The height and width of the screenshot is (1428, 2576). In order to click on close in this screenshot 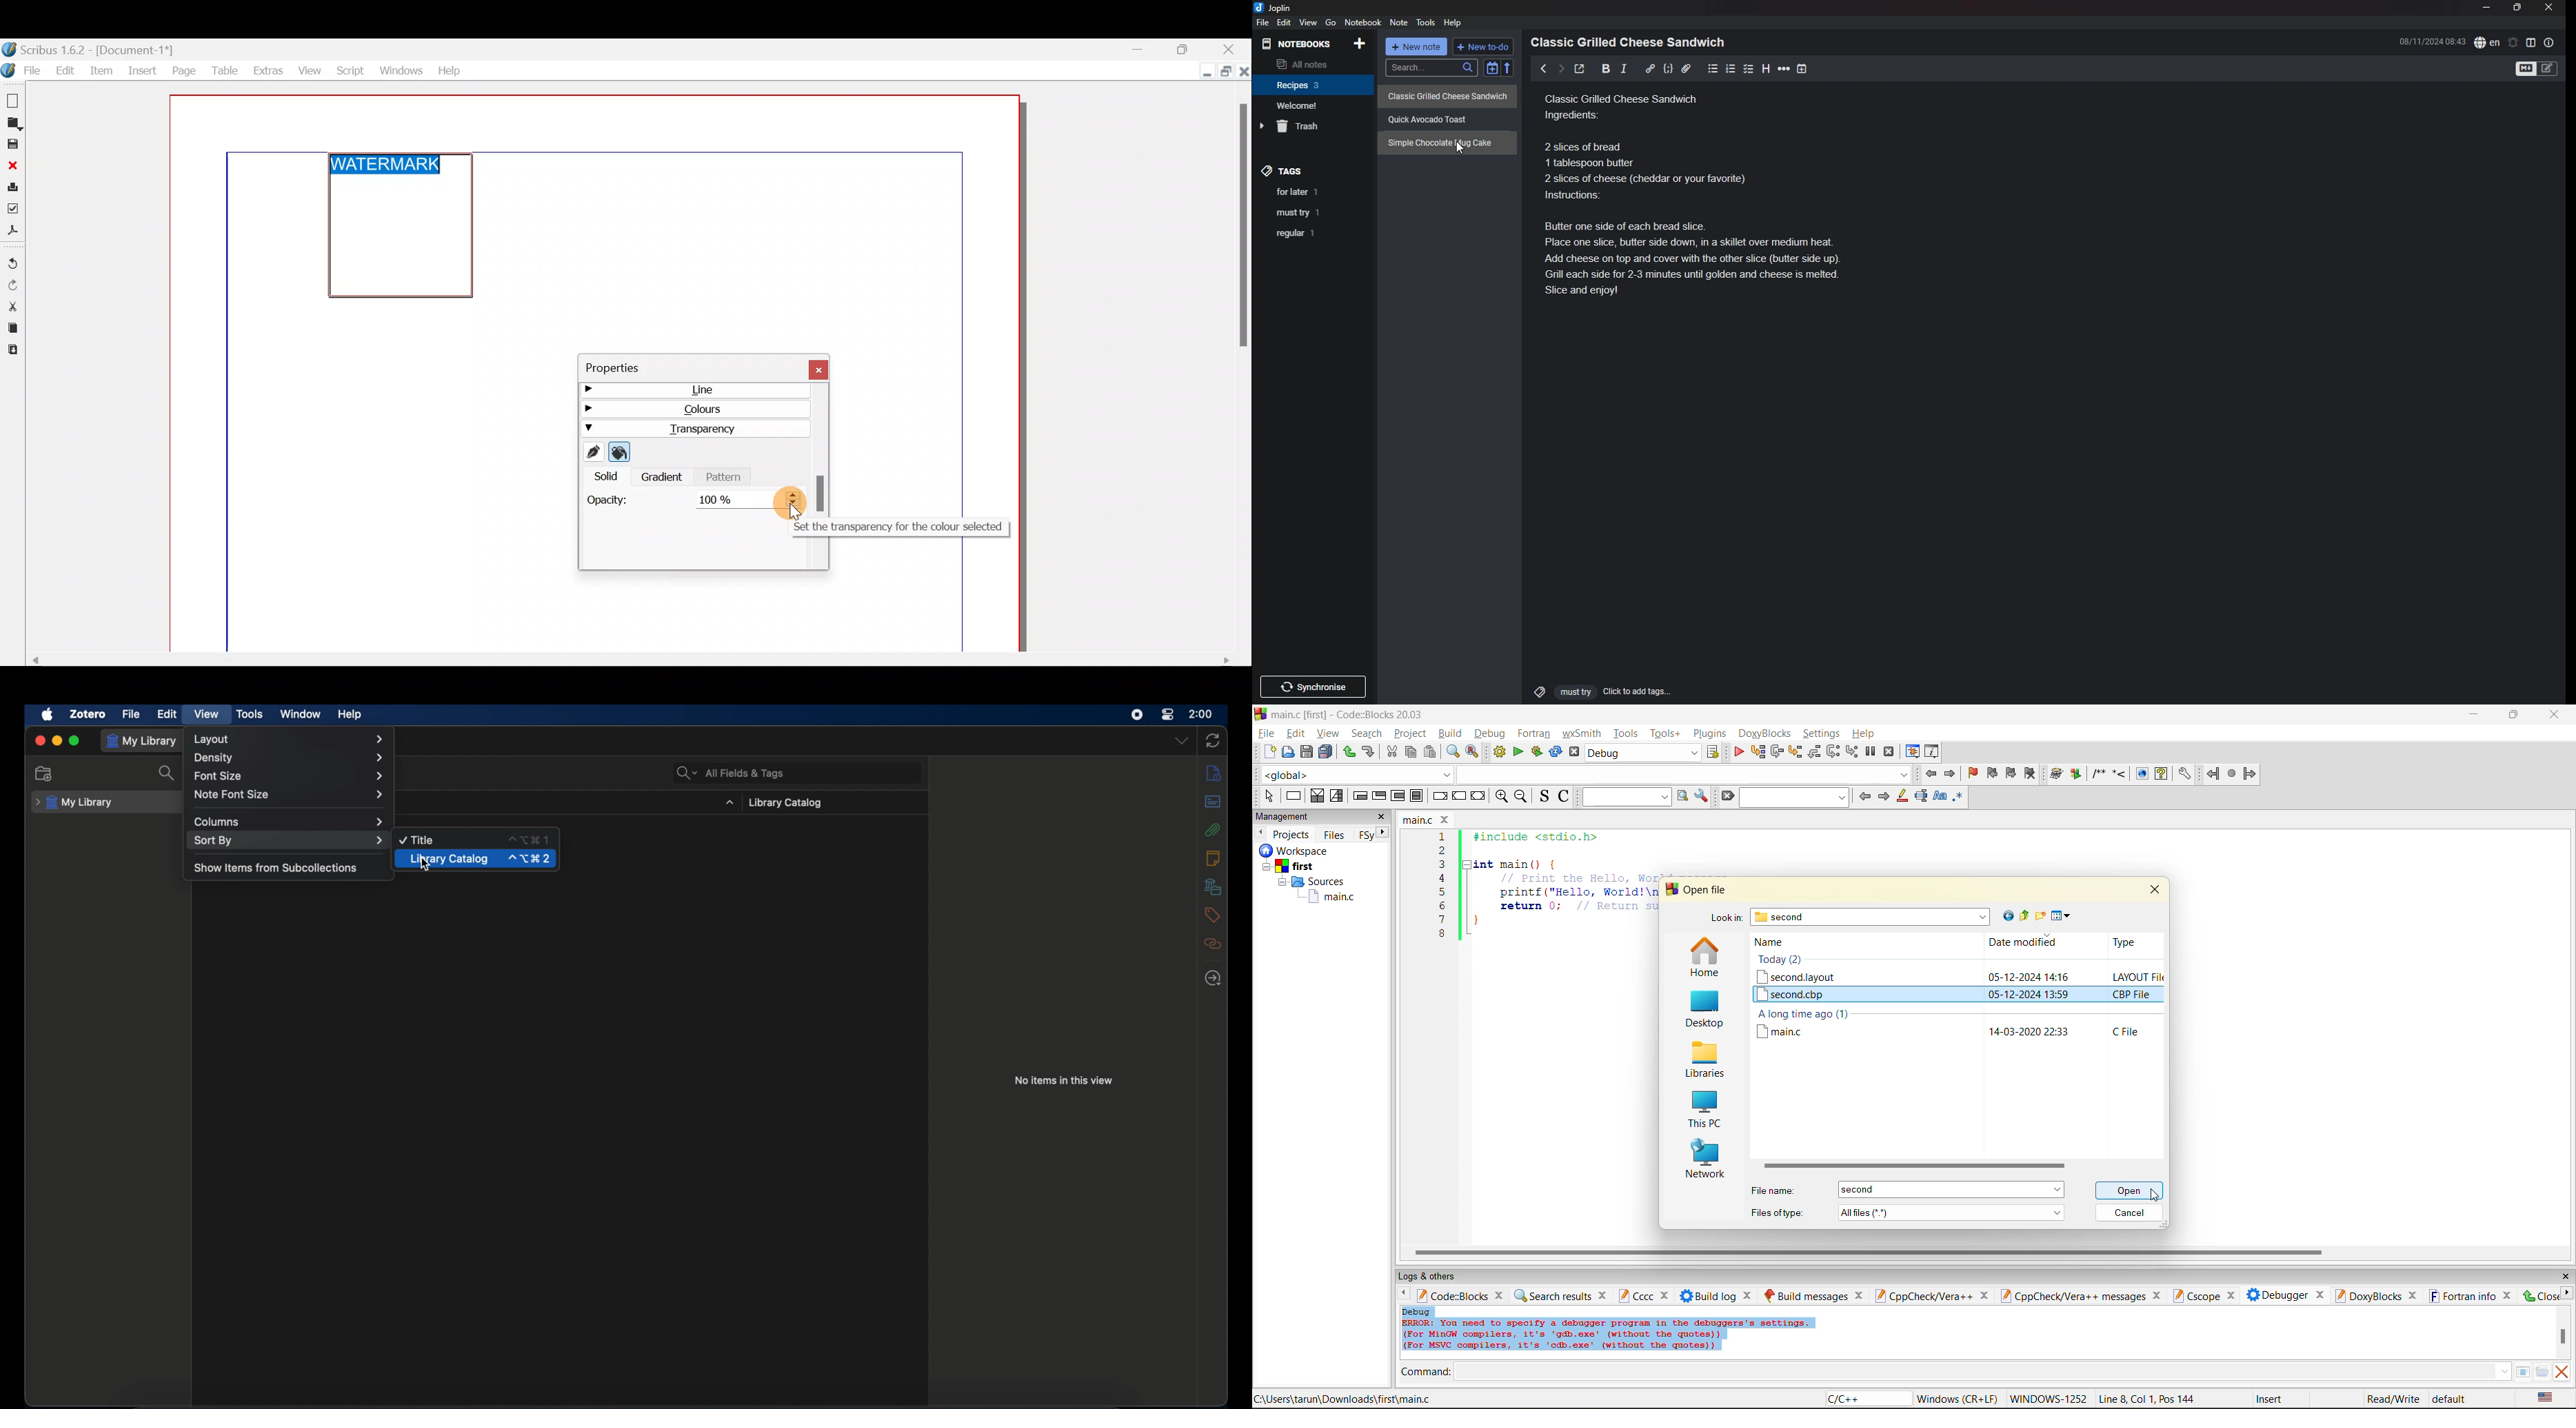, I will do `click(2550, 7)`.